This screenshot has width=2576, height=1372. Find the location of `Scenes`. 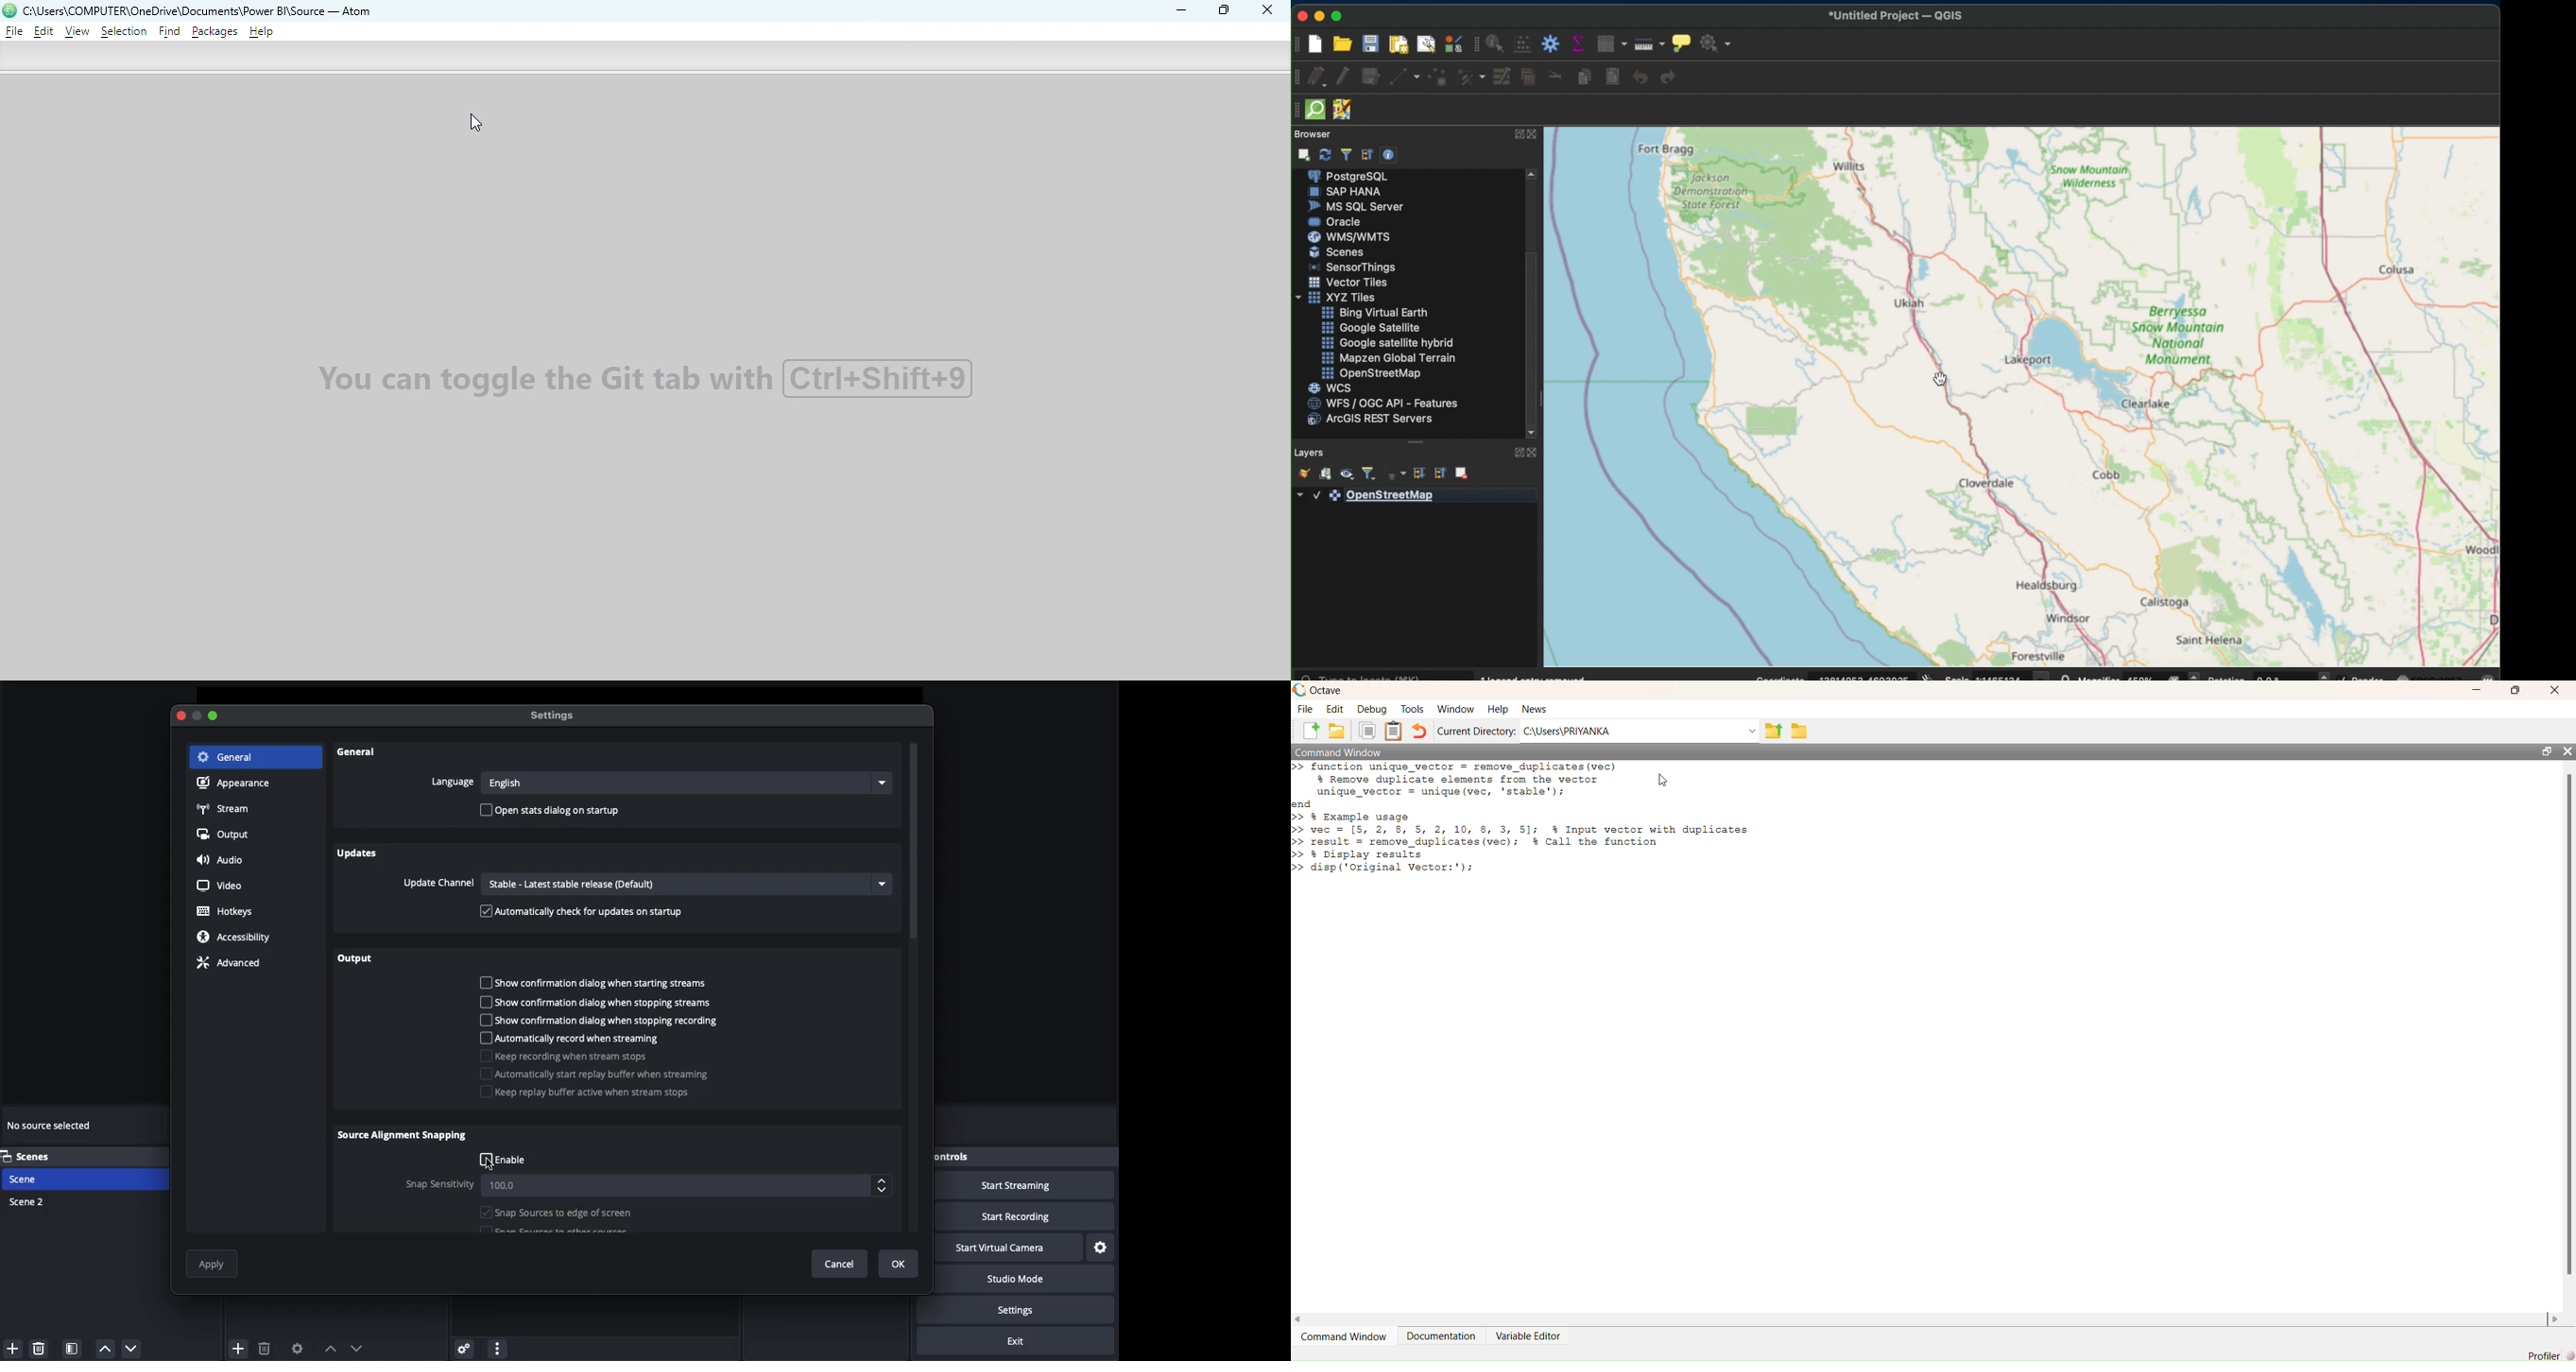

Scenes is located at coordinates (35, 1156).